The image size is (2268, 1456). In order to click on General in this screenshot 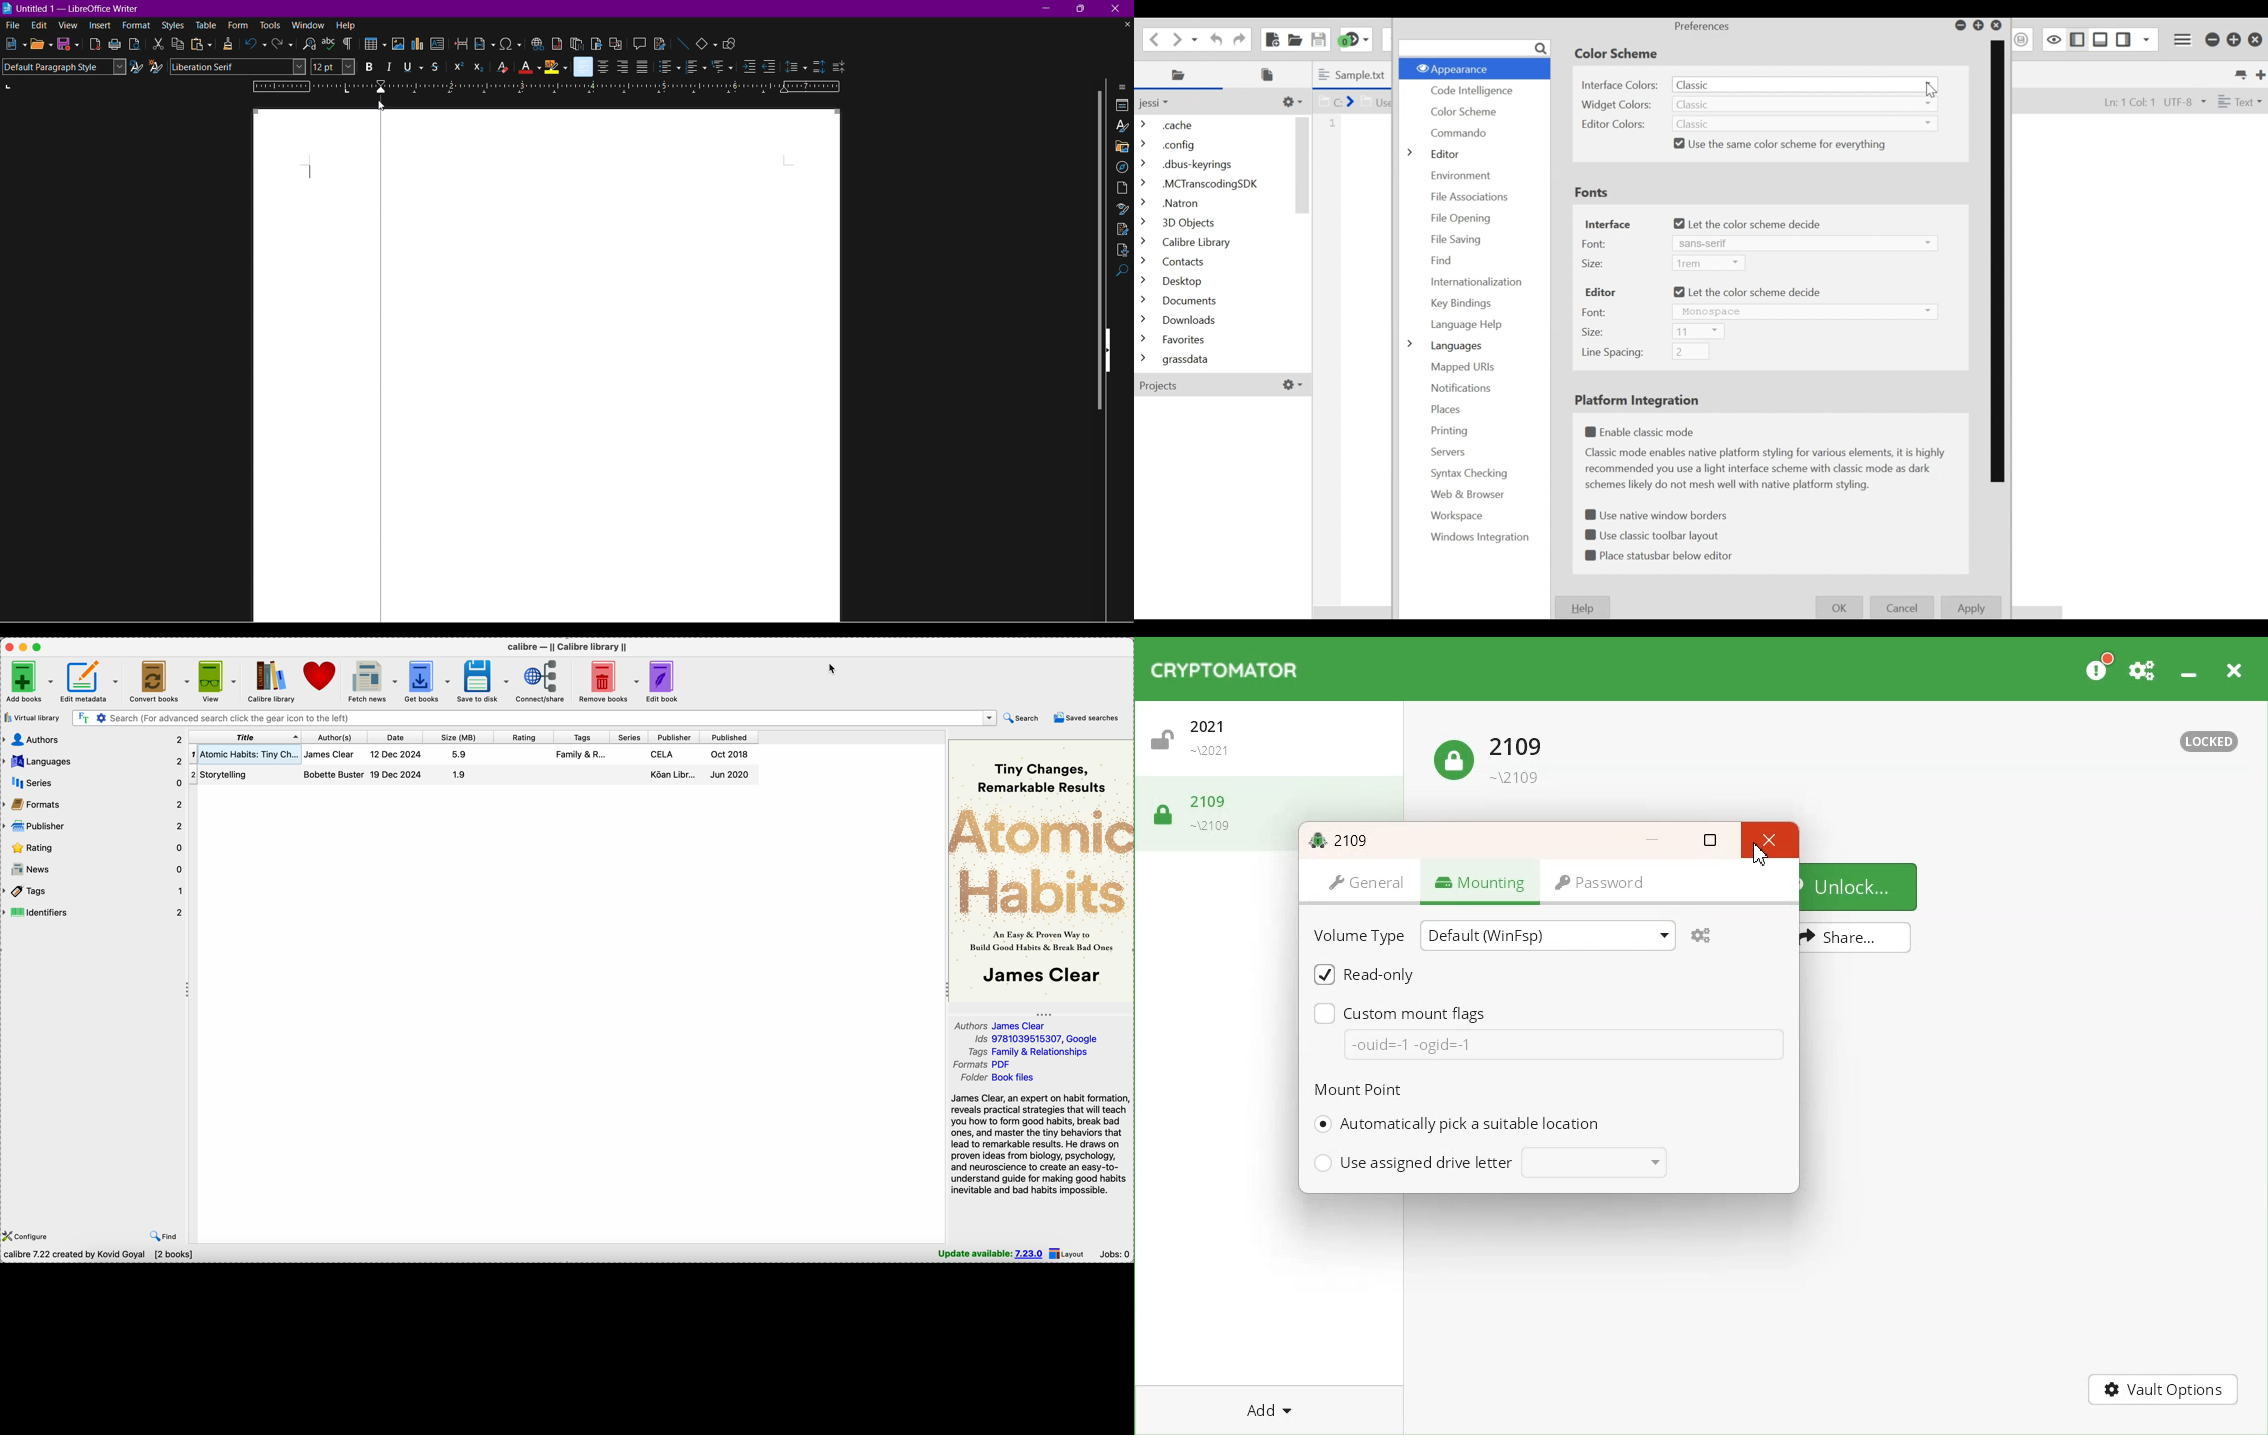, I will do `click(1362, 884)`.